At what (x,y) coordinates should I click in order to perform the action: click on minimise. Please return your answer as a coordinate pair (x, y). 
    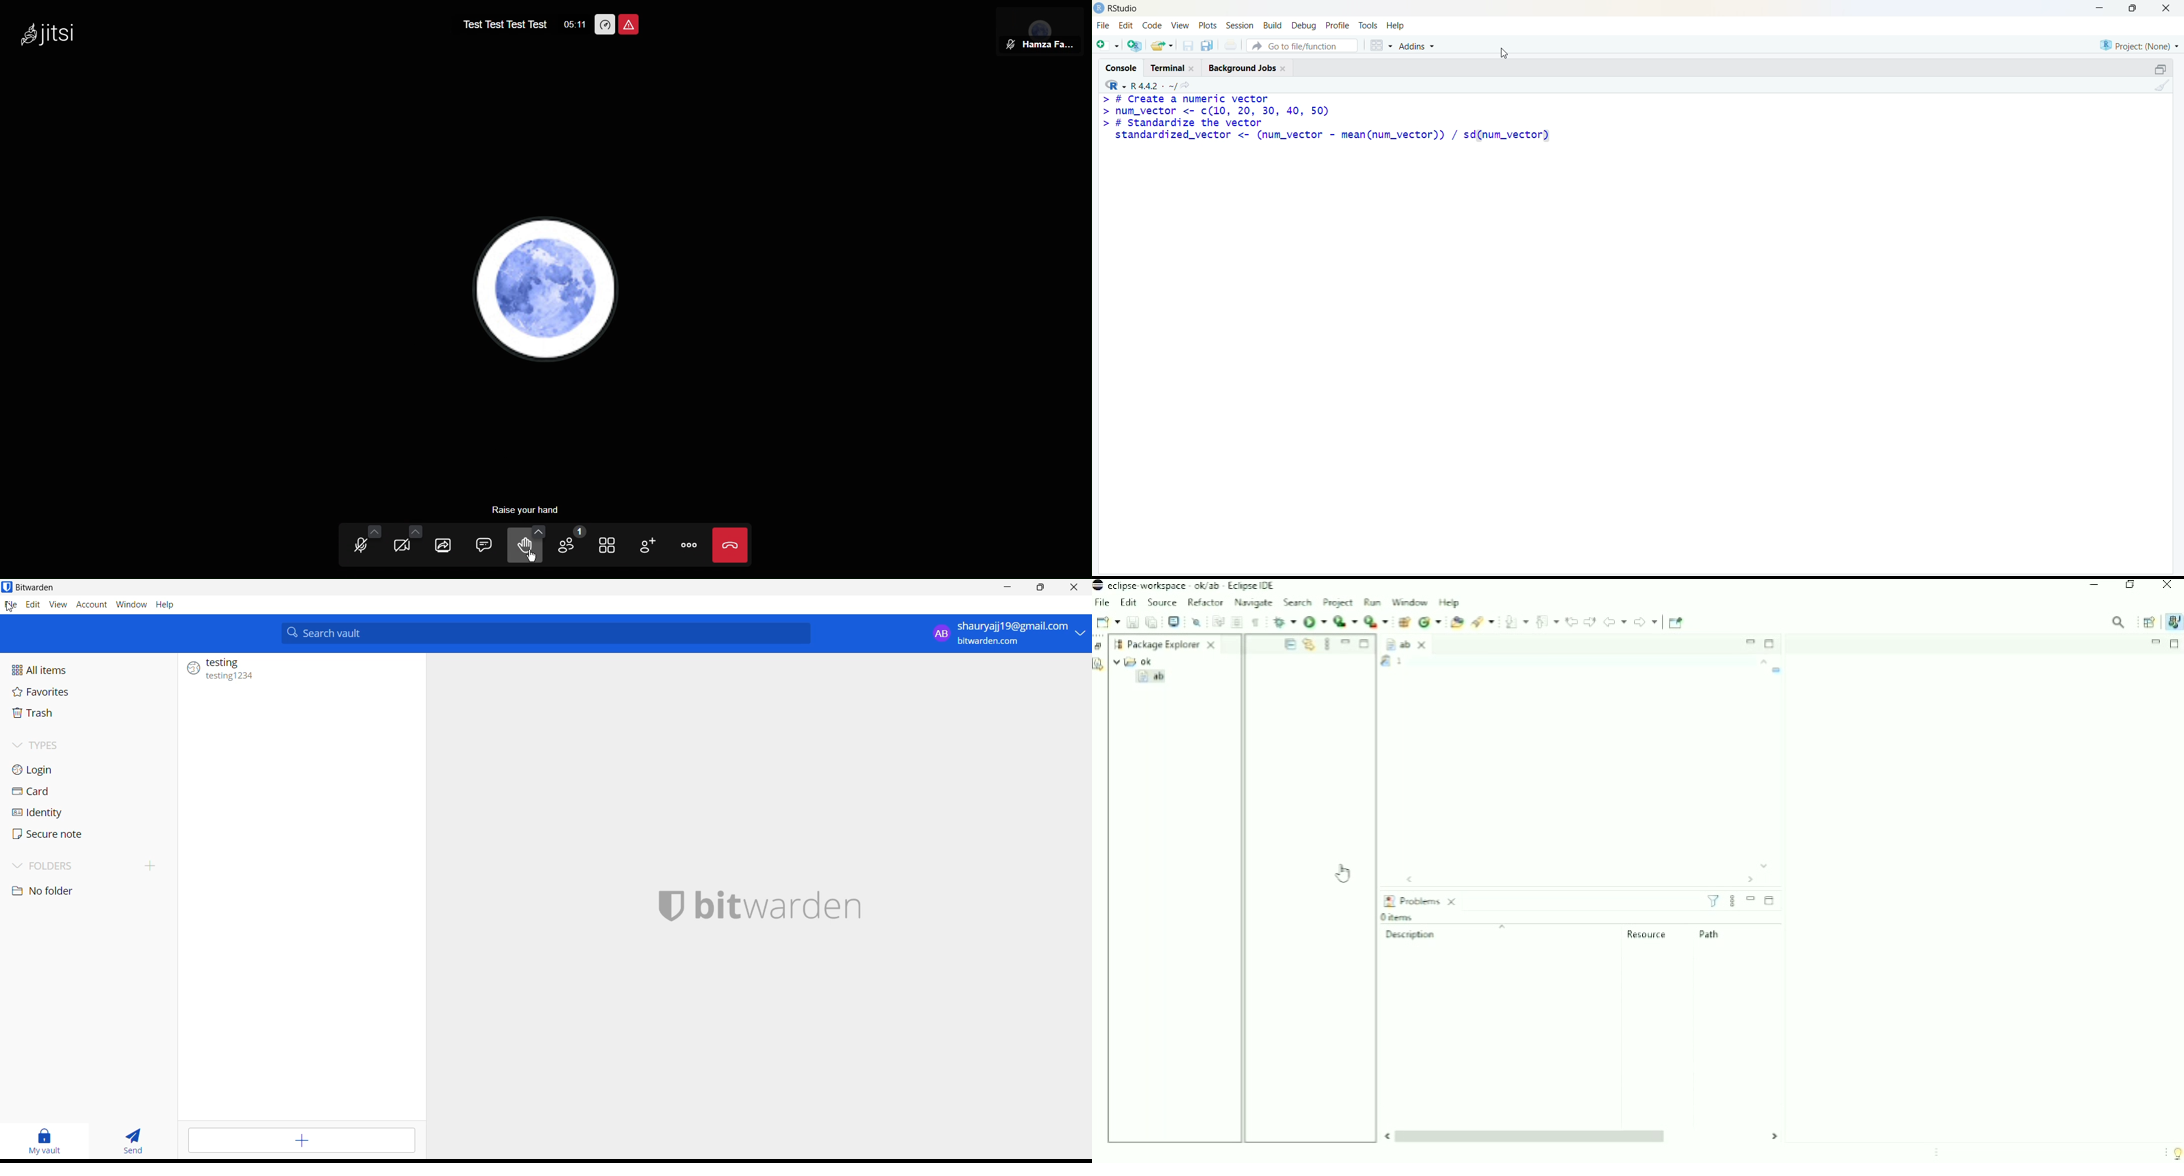
    Looking at the image, I should click on (2101, 8).